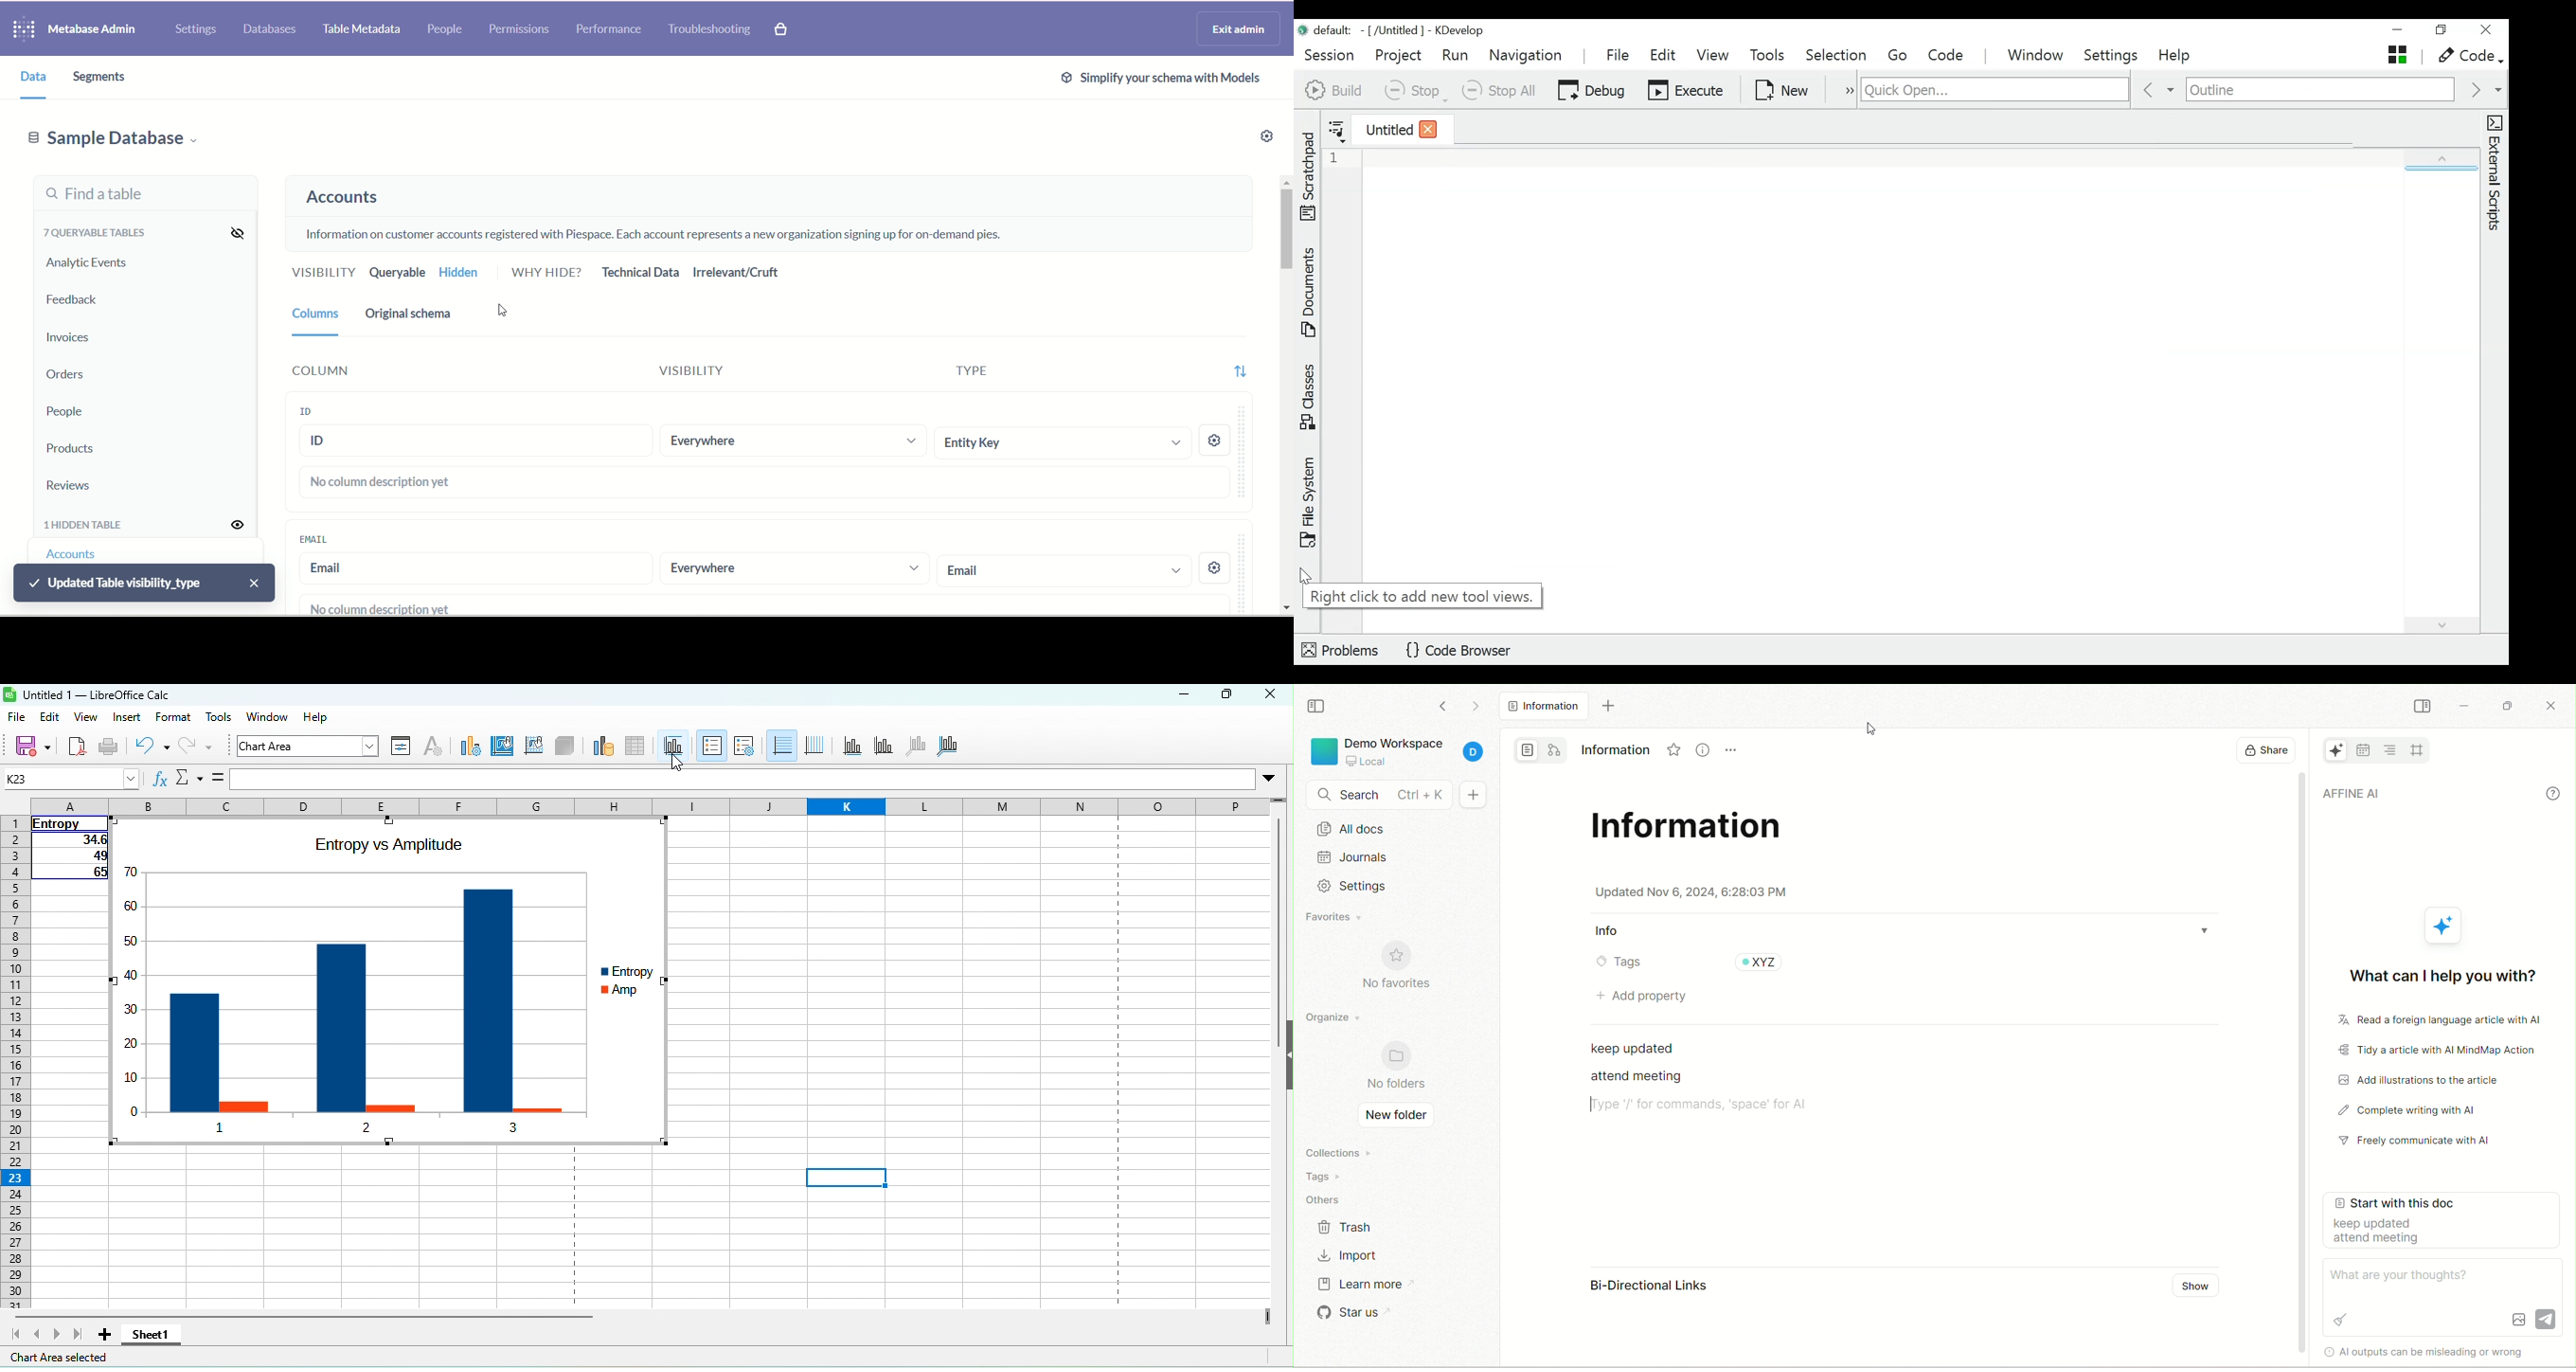 This screenshot has width=2576, height=1372. Describe the element at coordinates (2341, 1318) in the screenshot. I see `Brush` at that location.